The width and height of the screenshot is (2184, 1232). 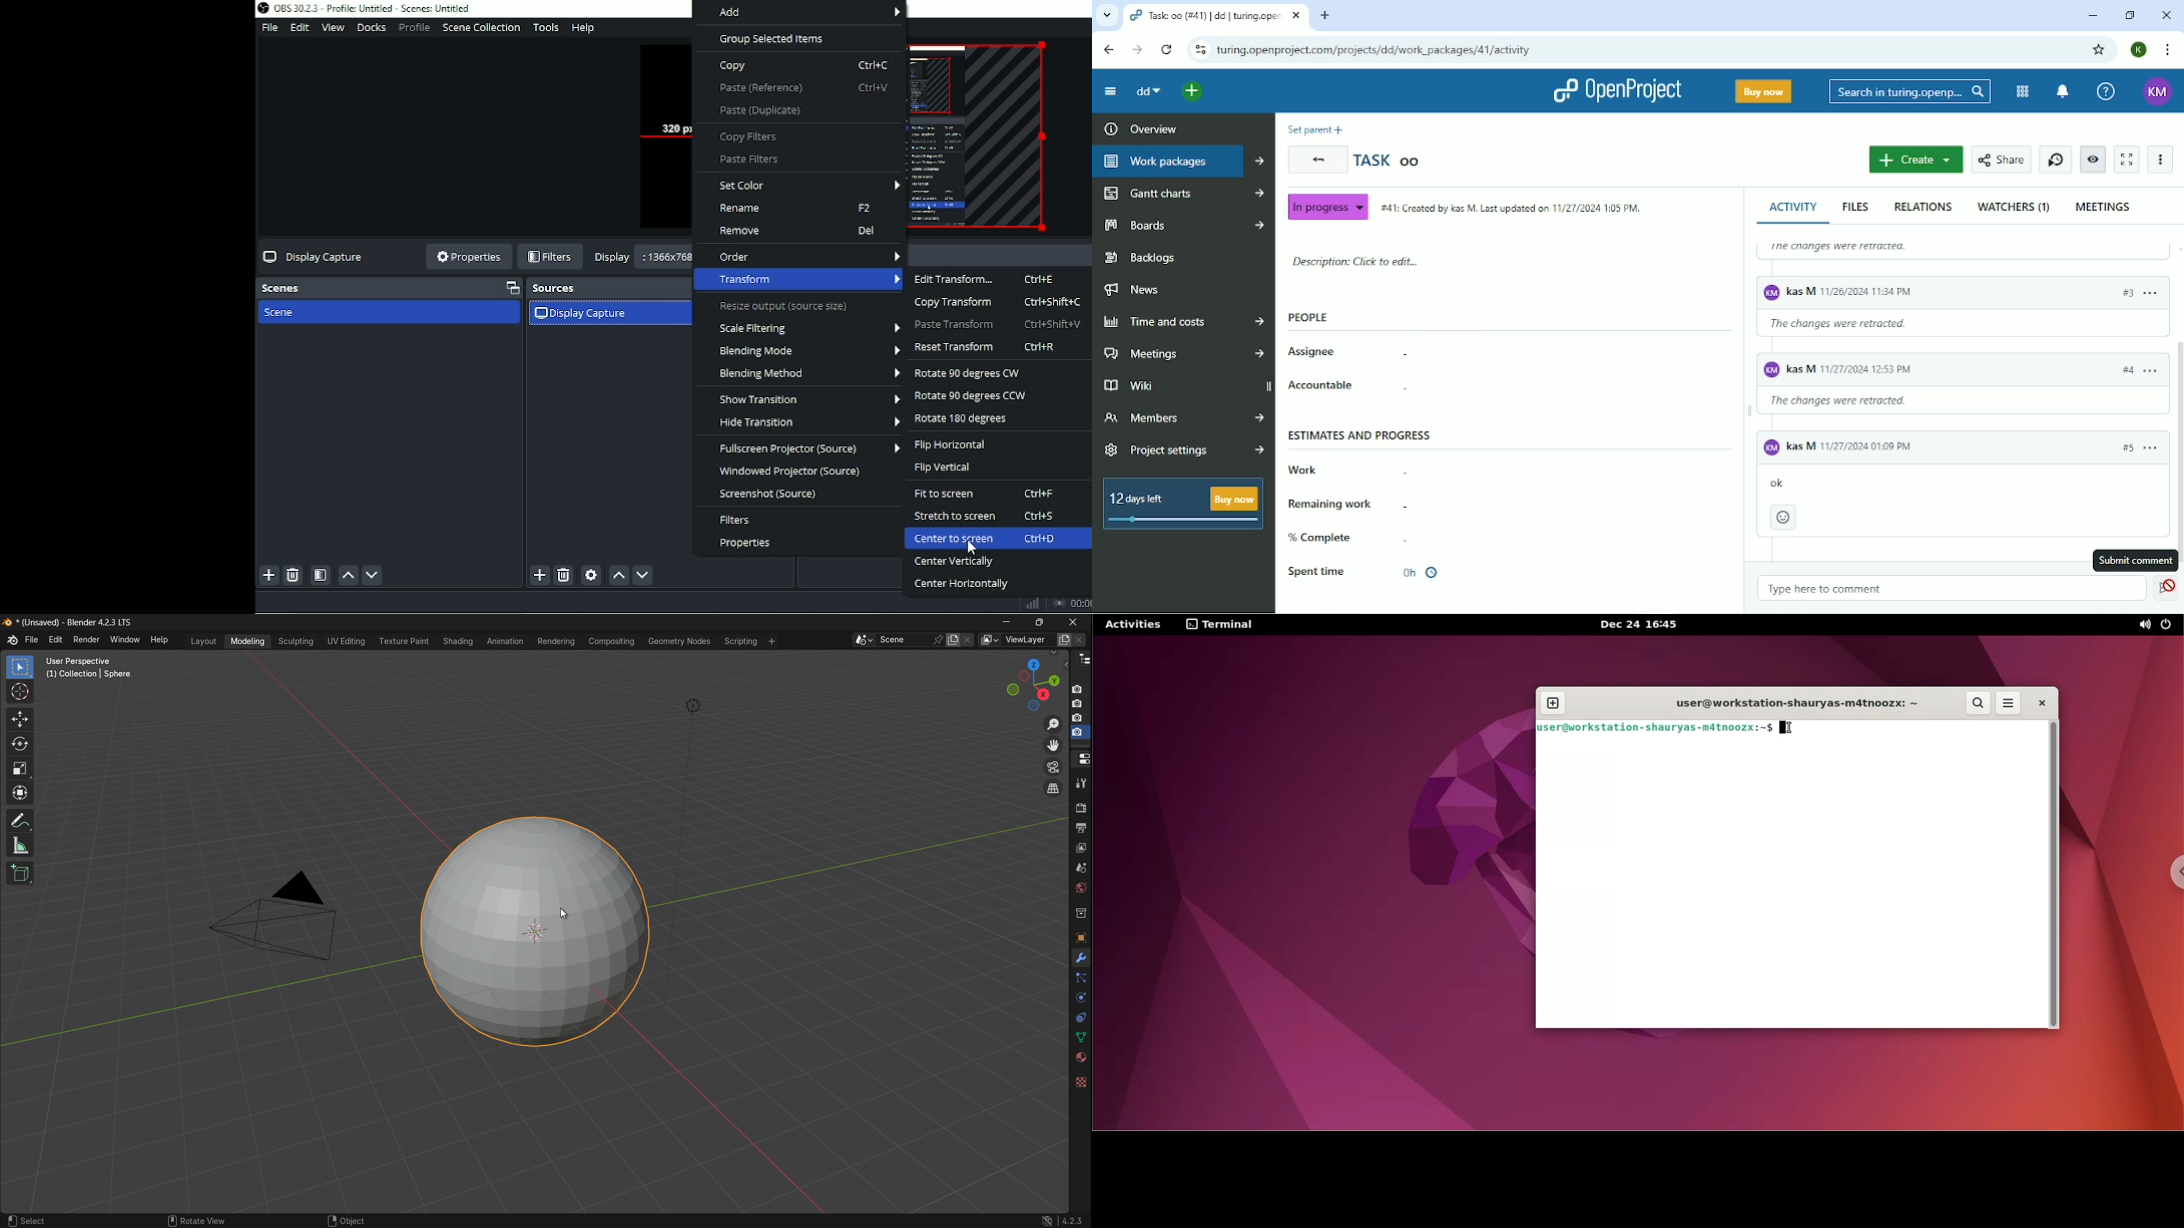 What do you see at coordinates (480, 28) in the screenshot?
I see `Scene collection` at bounding box center [480, 28].